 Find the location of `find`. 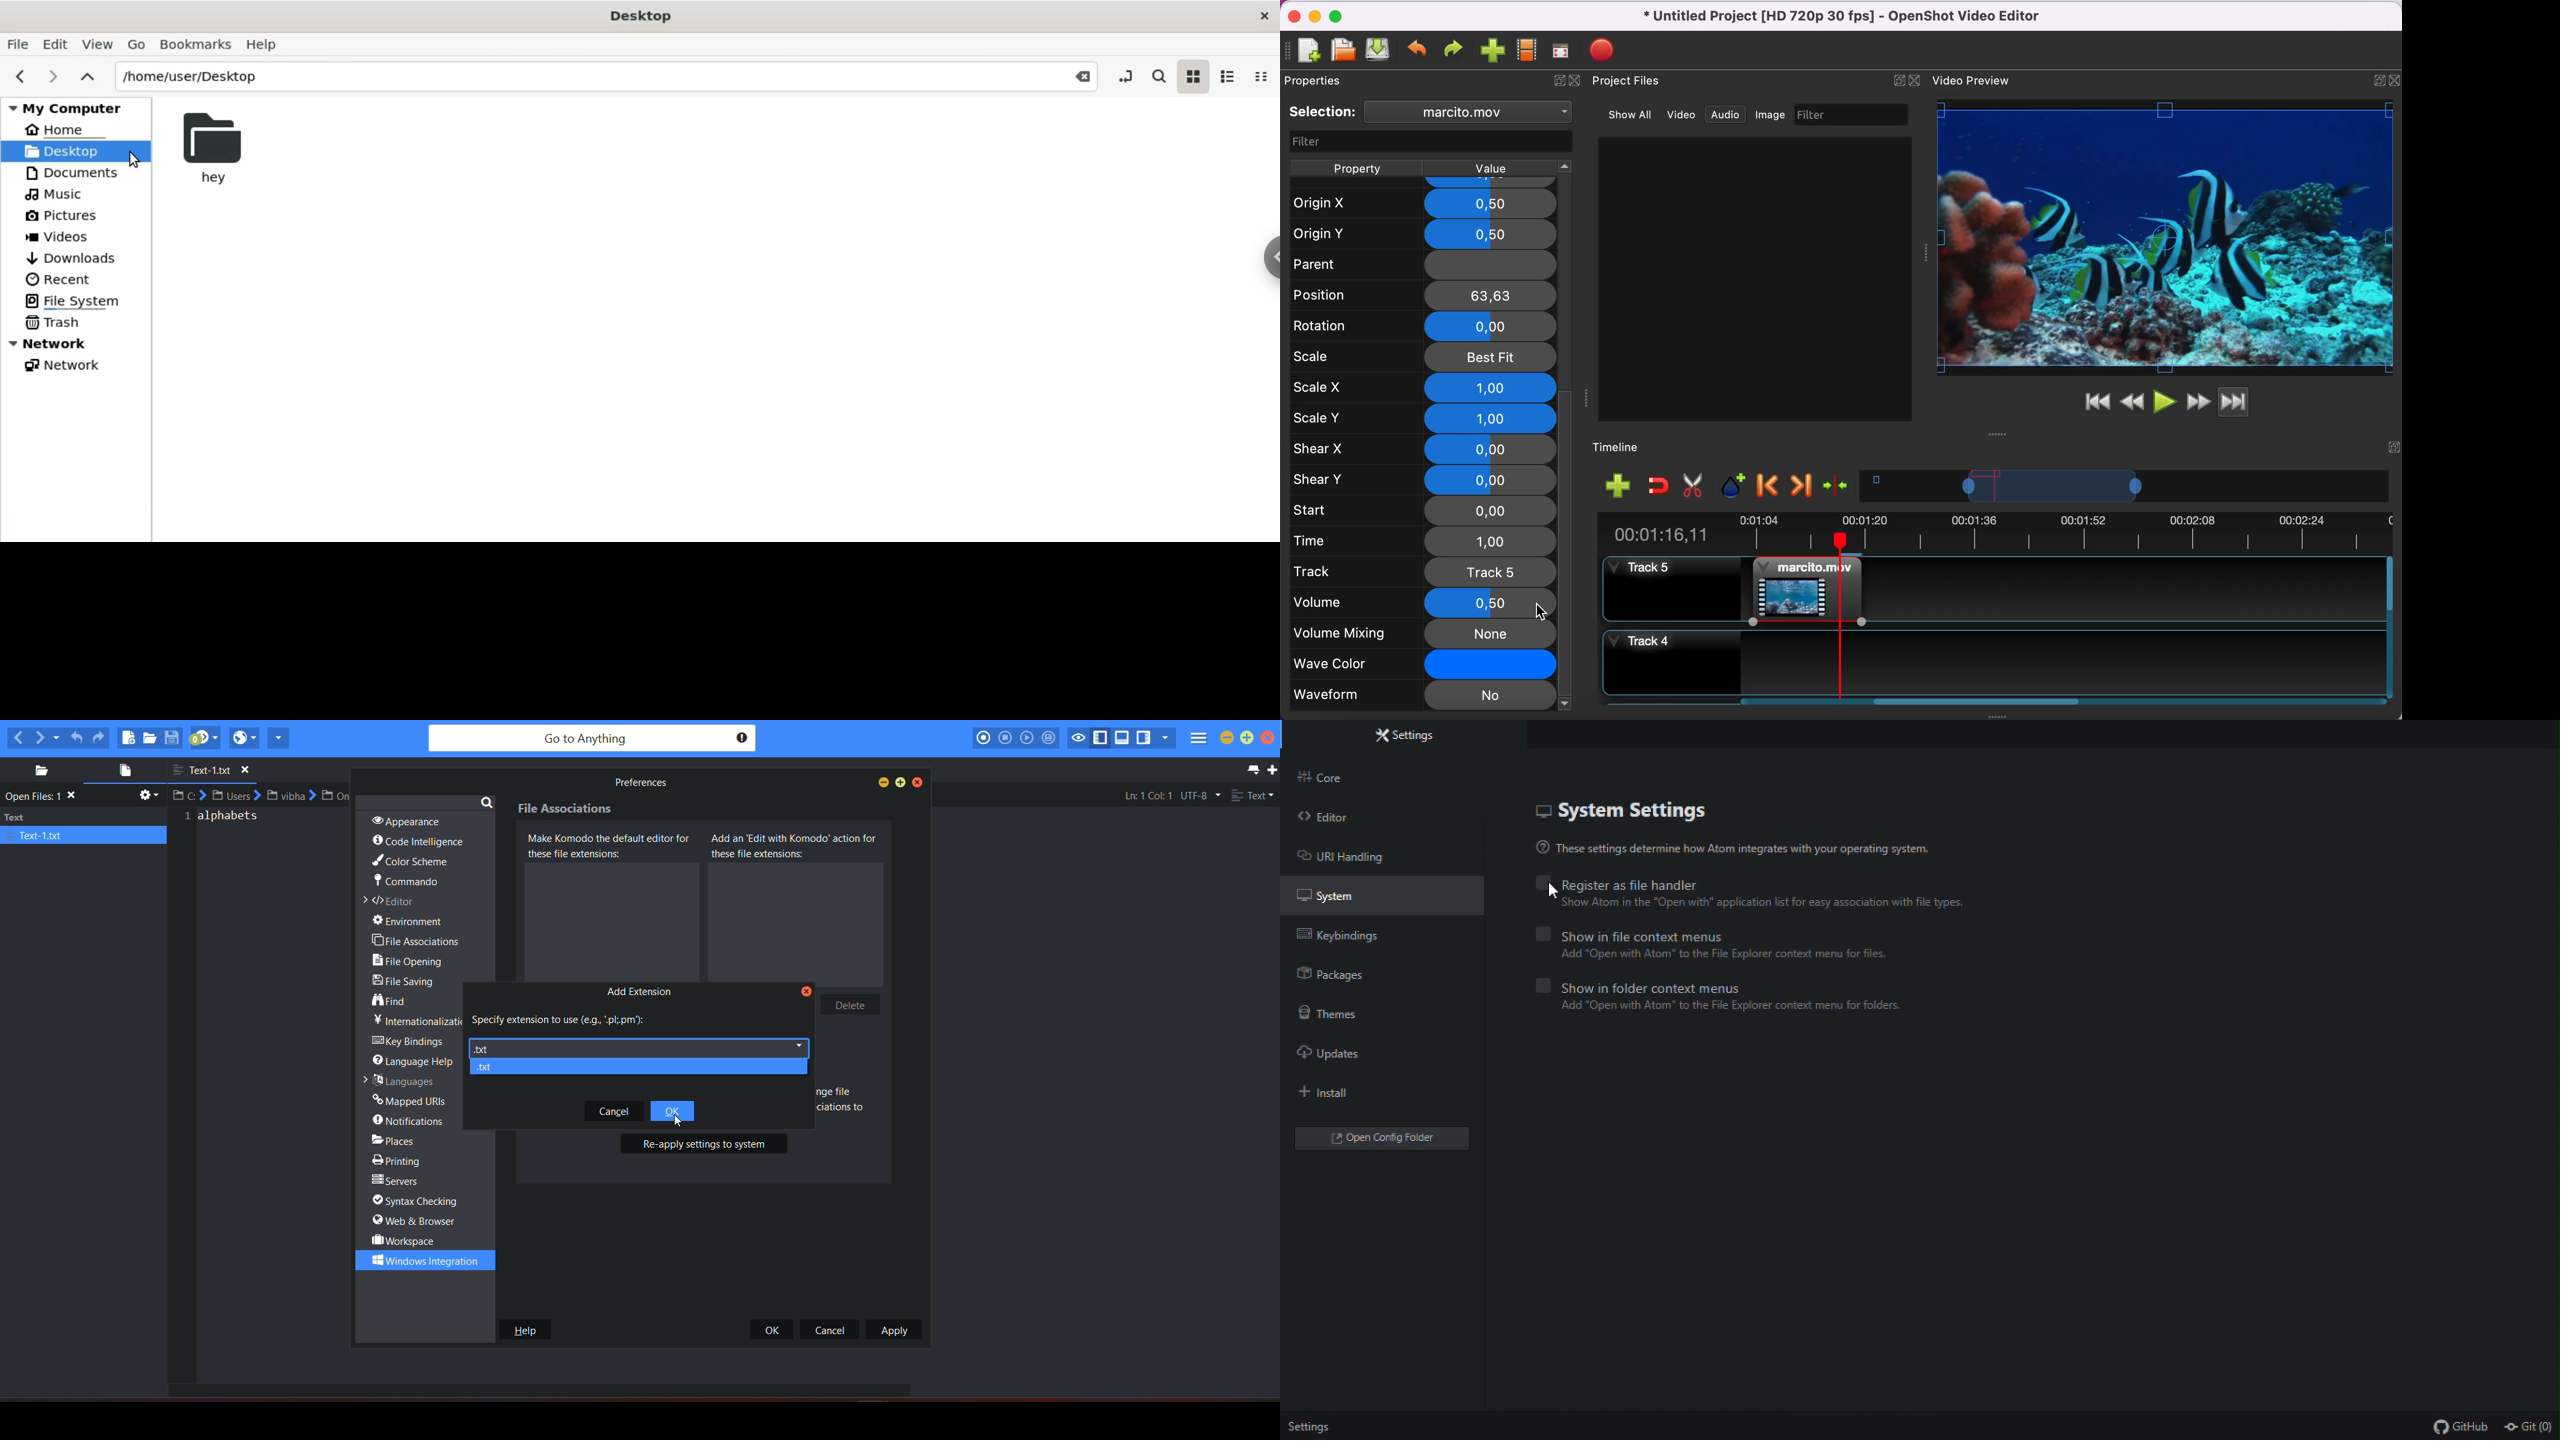

find is located at coordinates (391, 1001).